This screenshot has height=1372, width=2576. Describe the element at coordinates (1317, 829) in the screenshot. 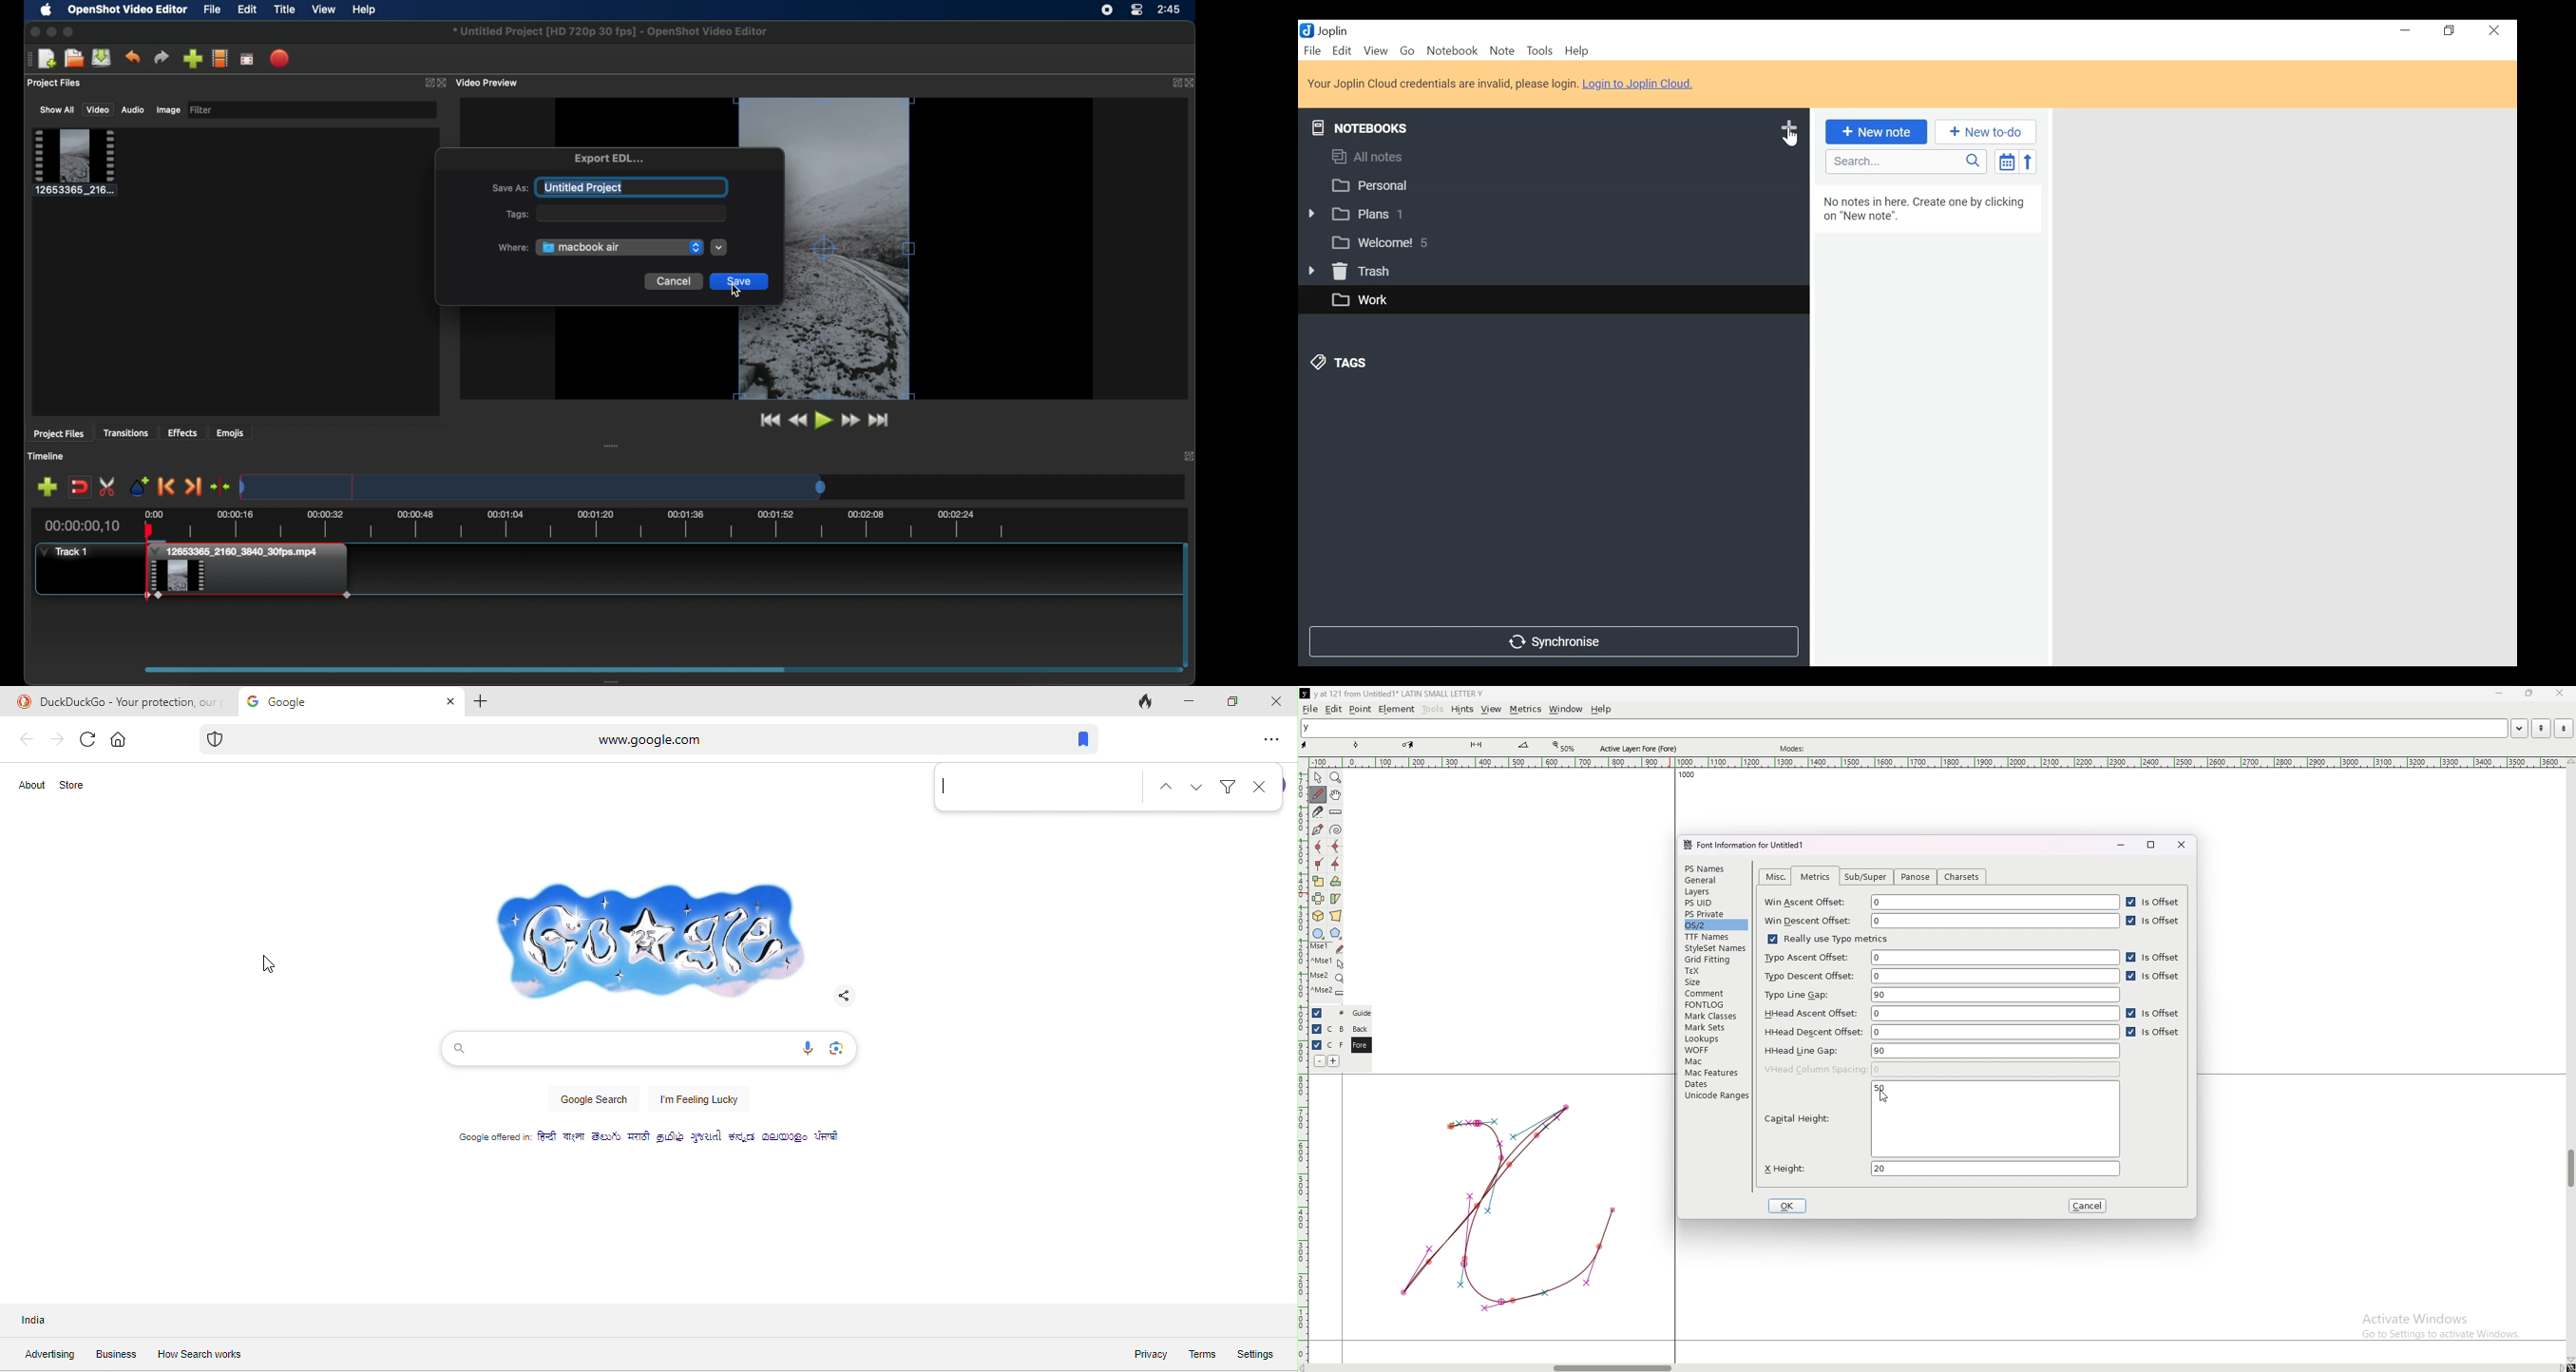

I see `add a point, then drag out its control points` at that location.